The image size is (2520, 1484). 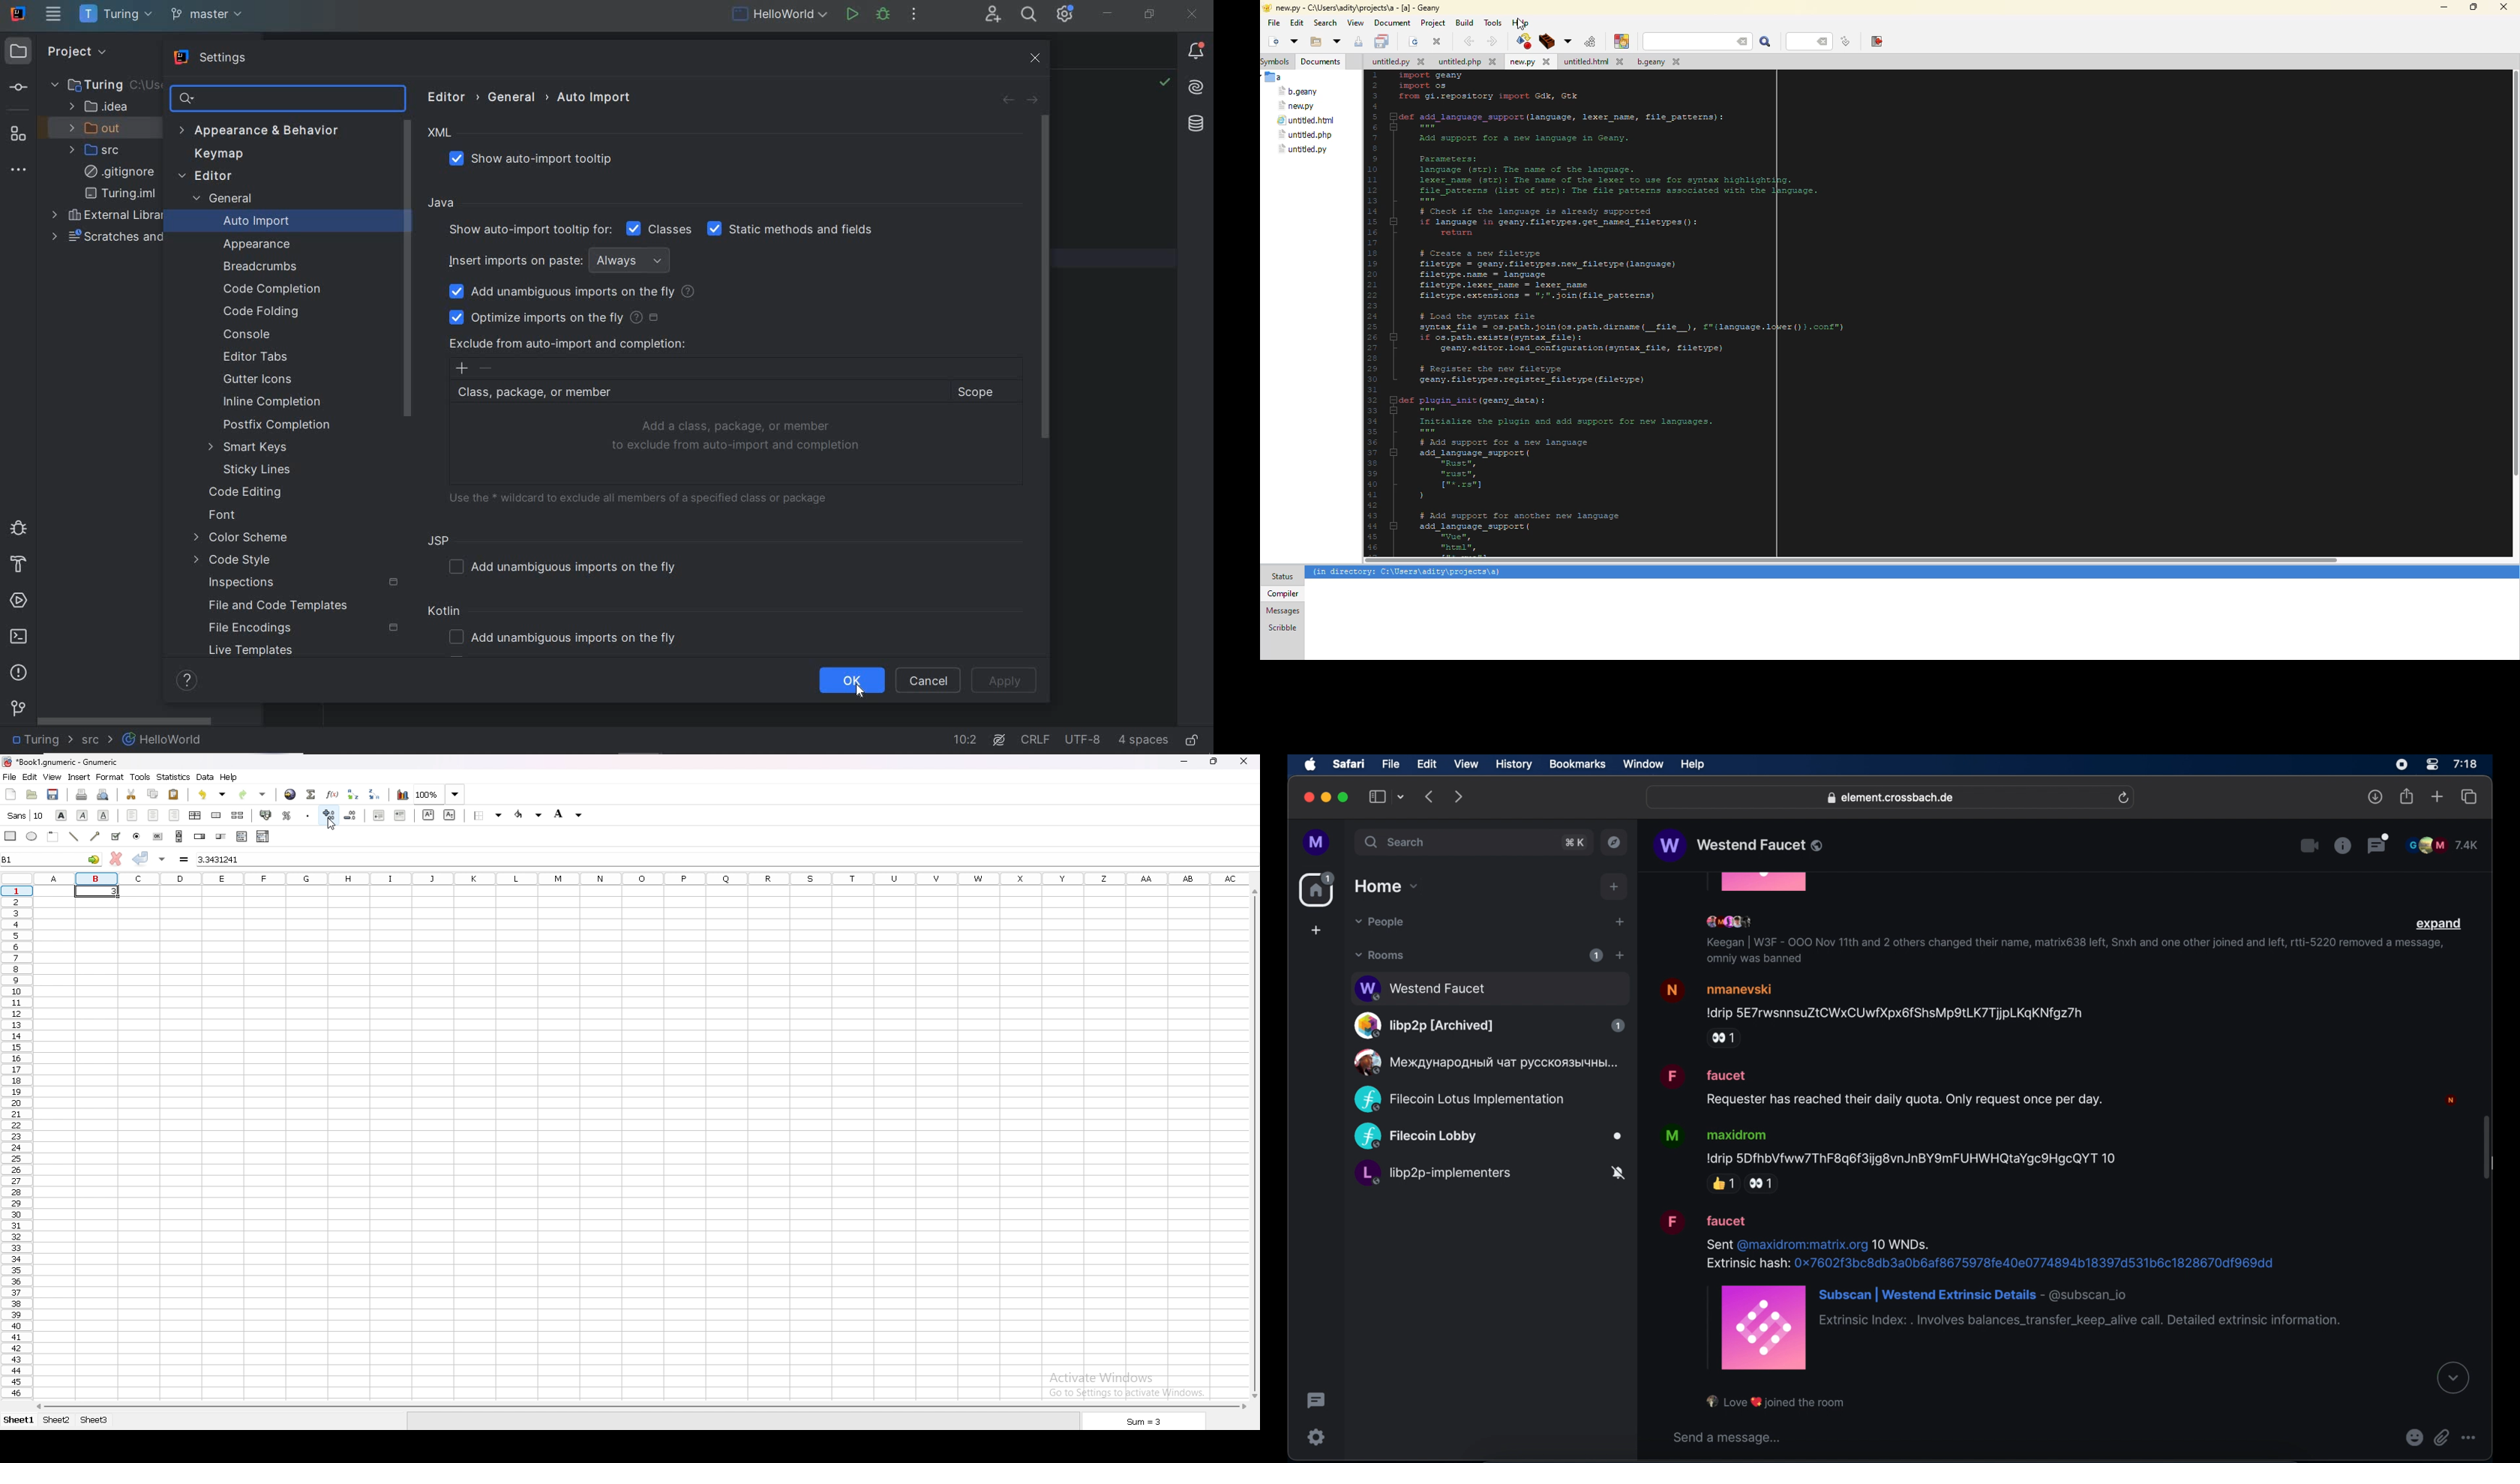 I want to click on forward, so click(x=1459, y=796).